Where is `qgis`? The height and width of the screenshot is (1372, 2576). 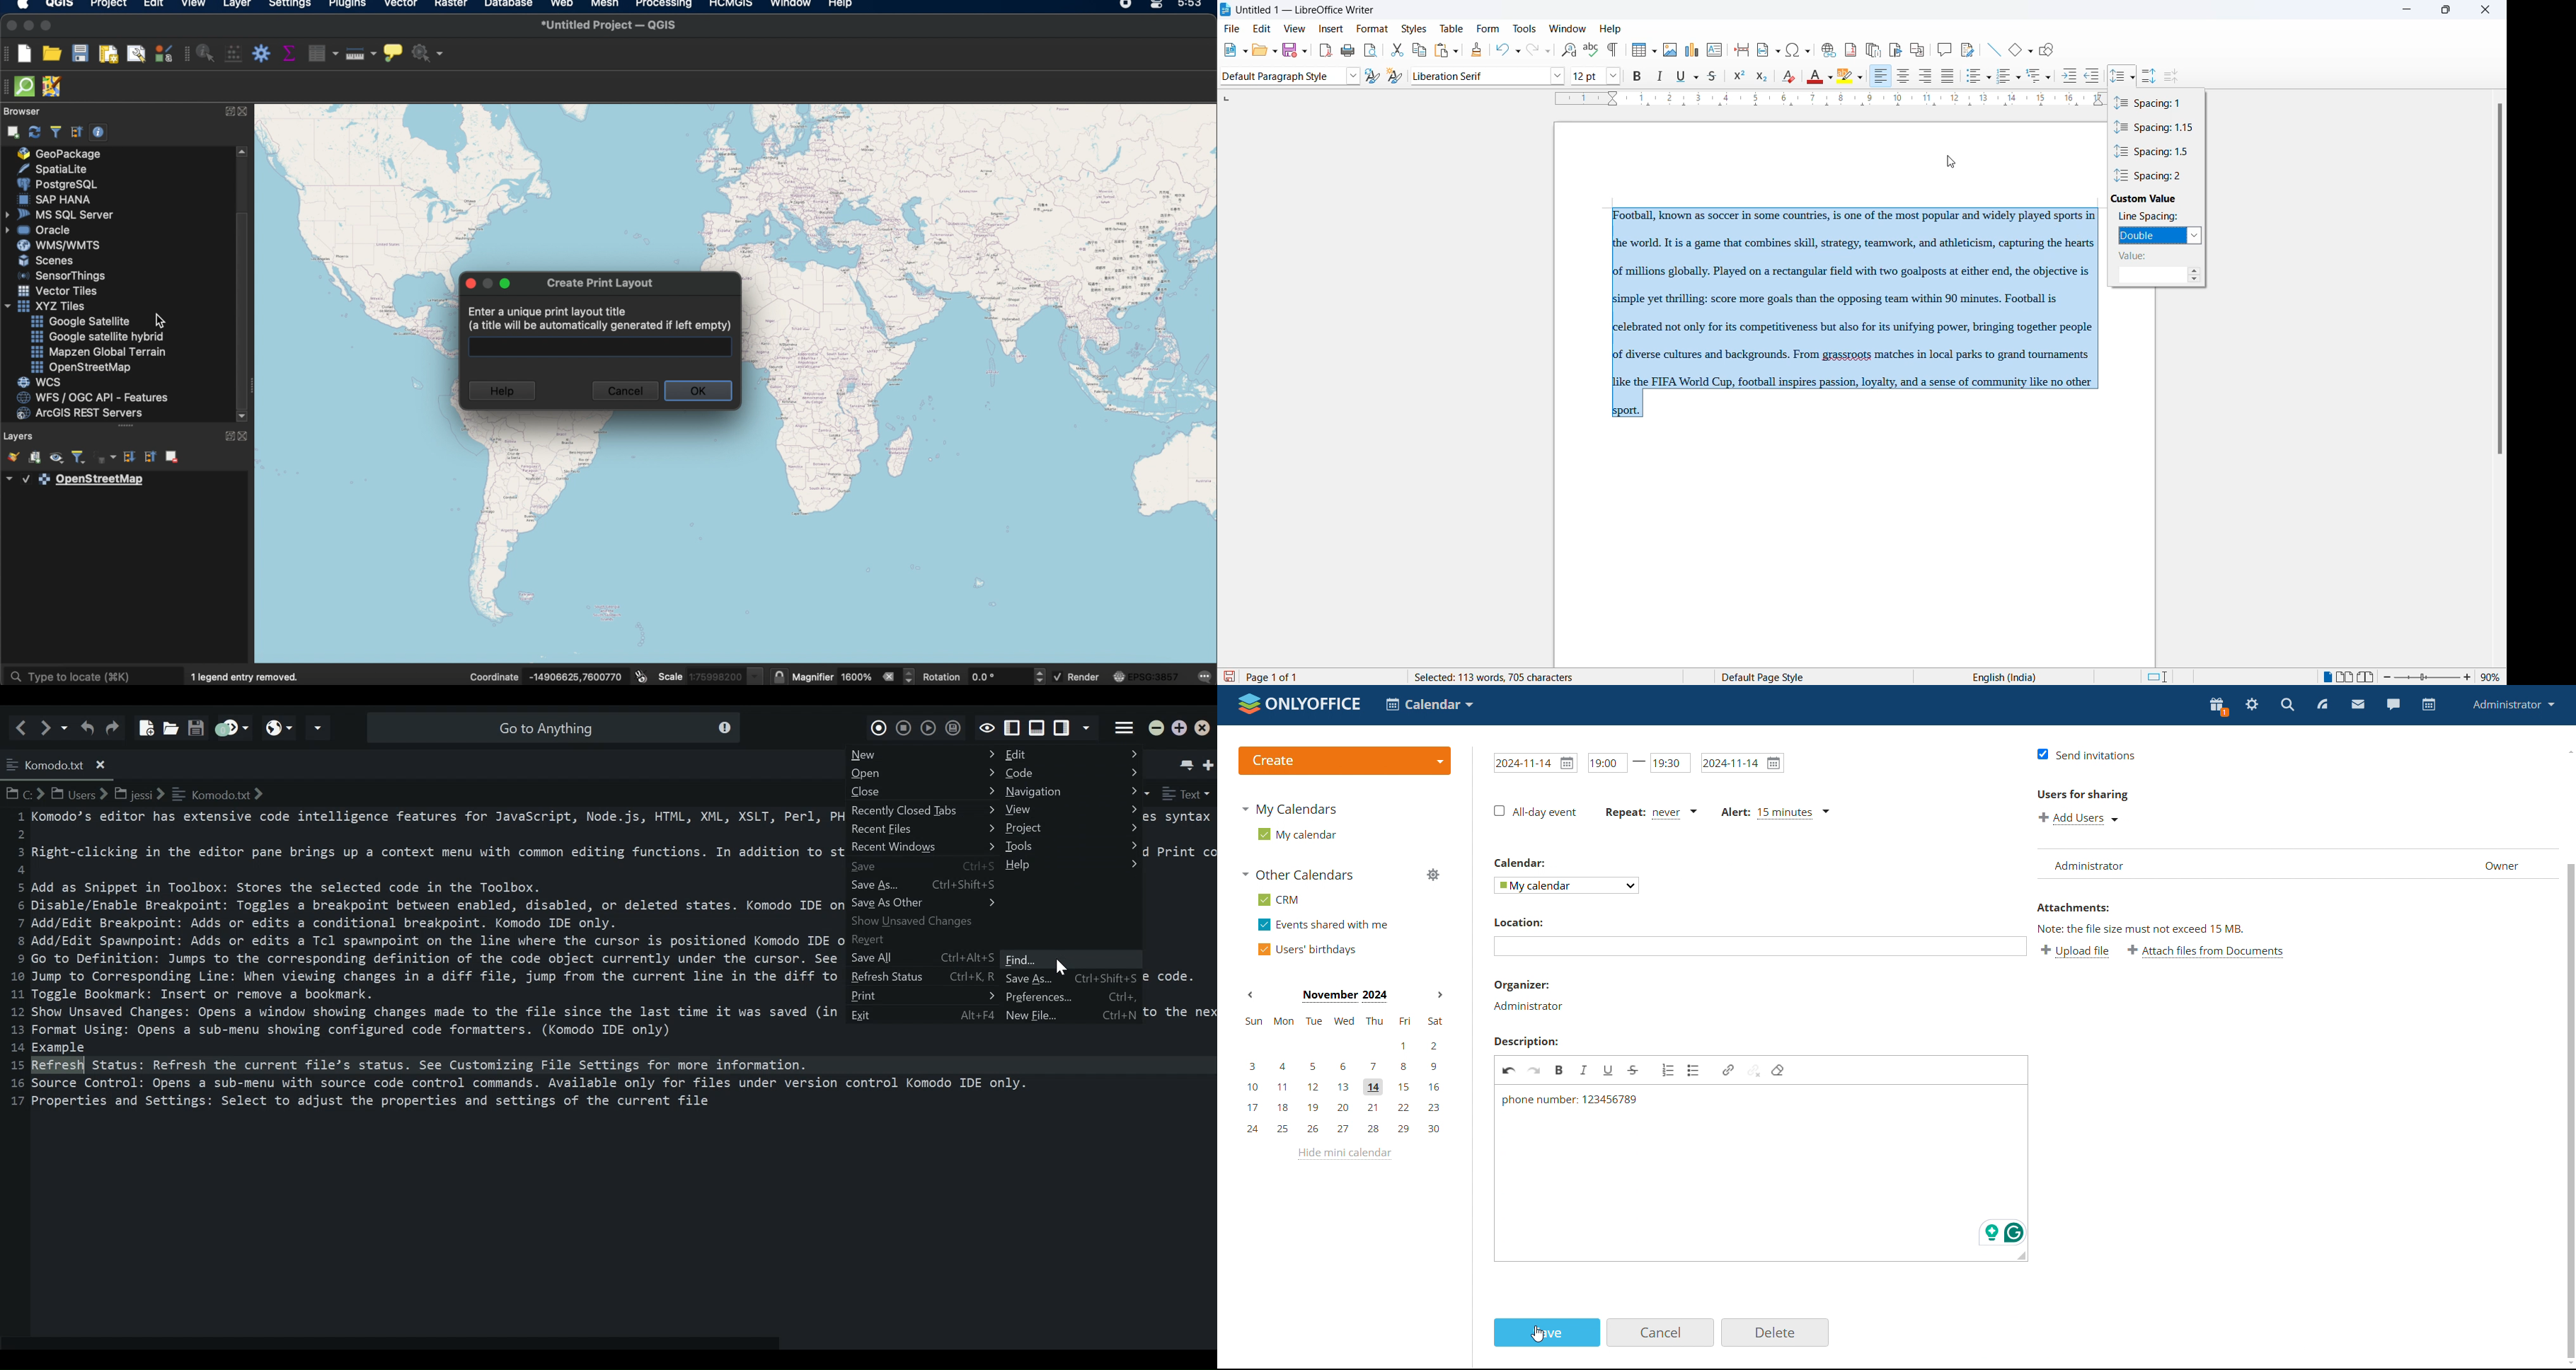
qgis is located at coordinates (58, 5).